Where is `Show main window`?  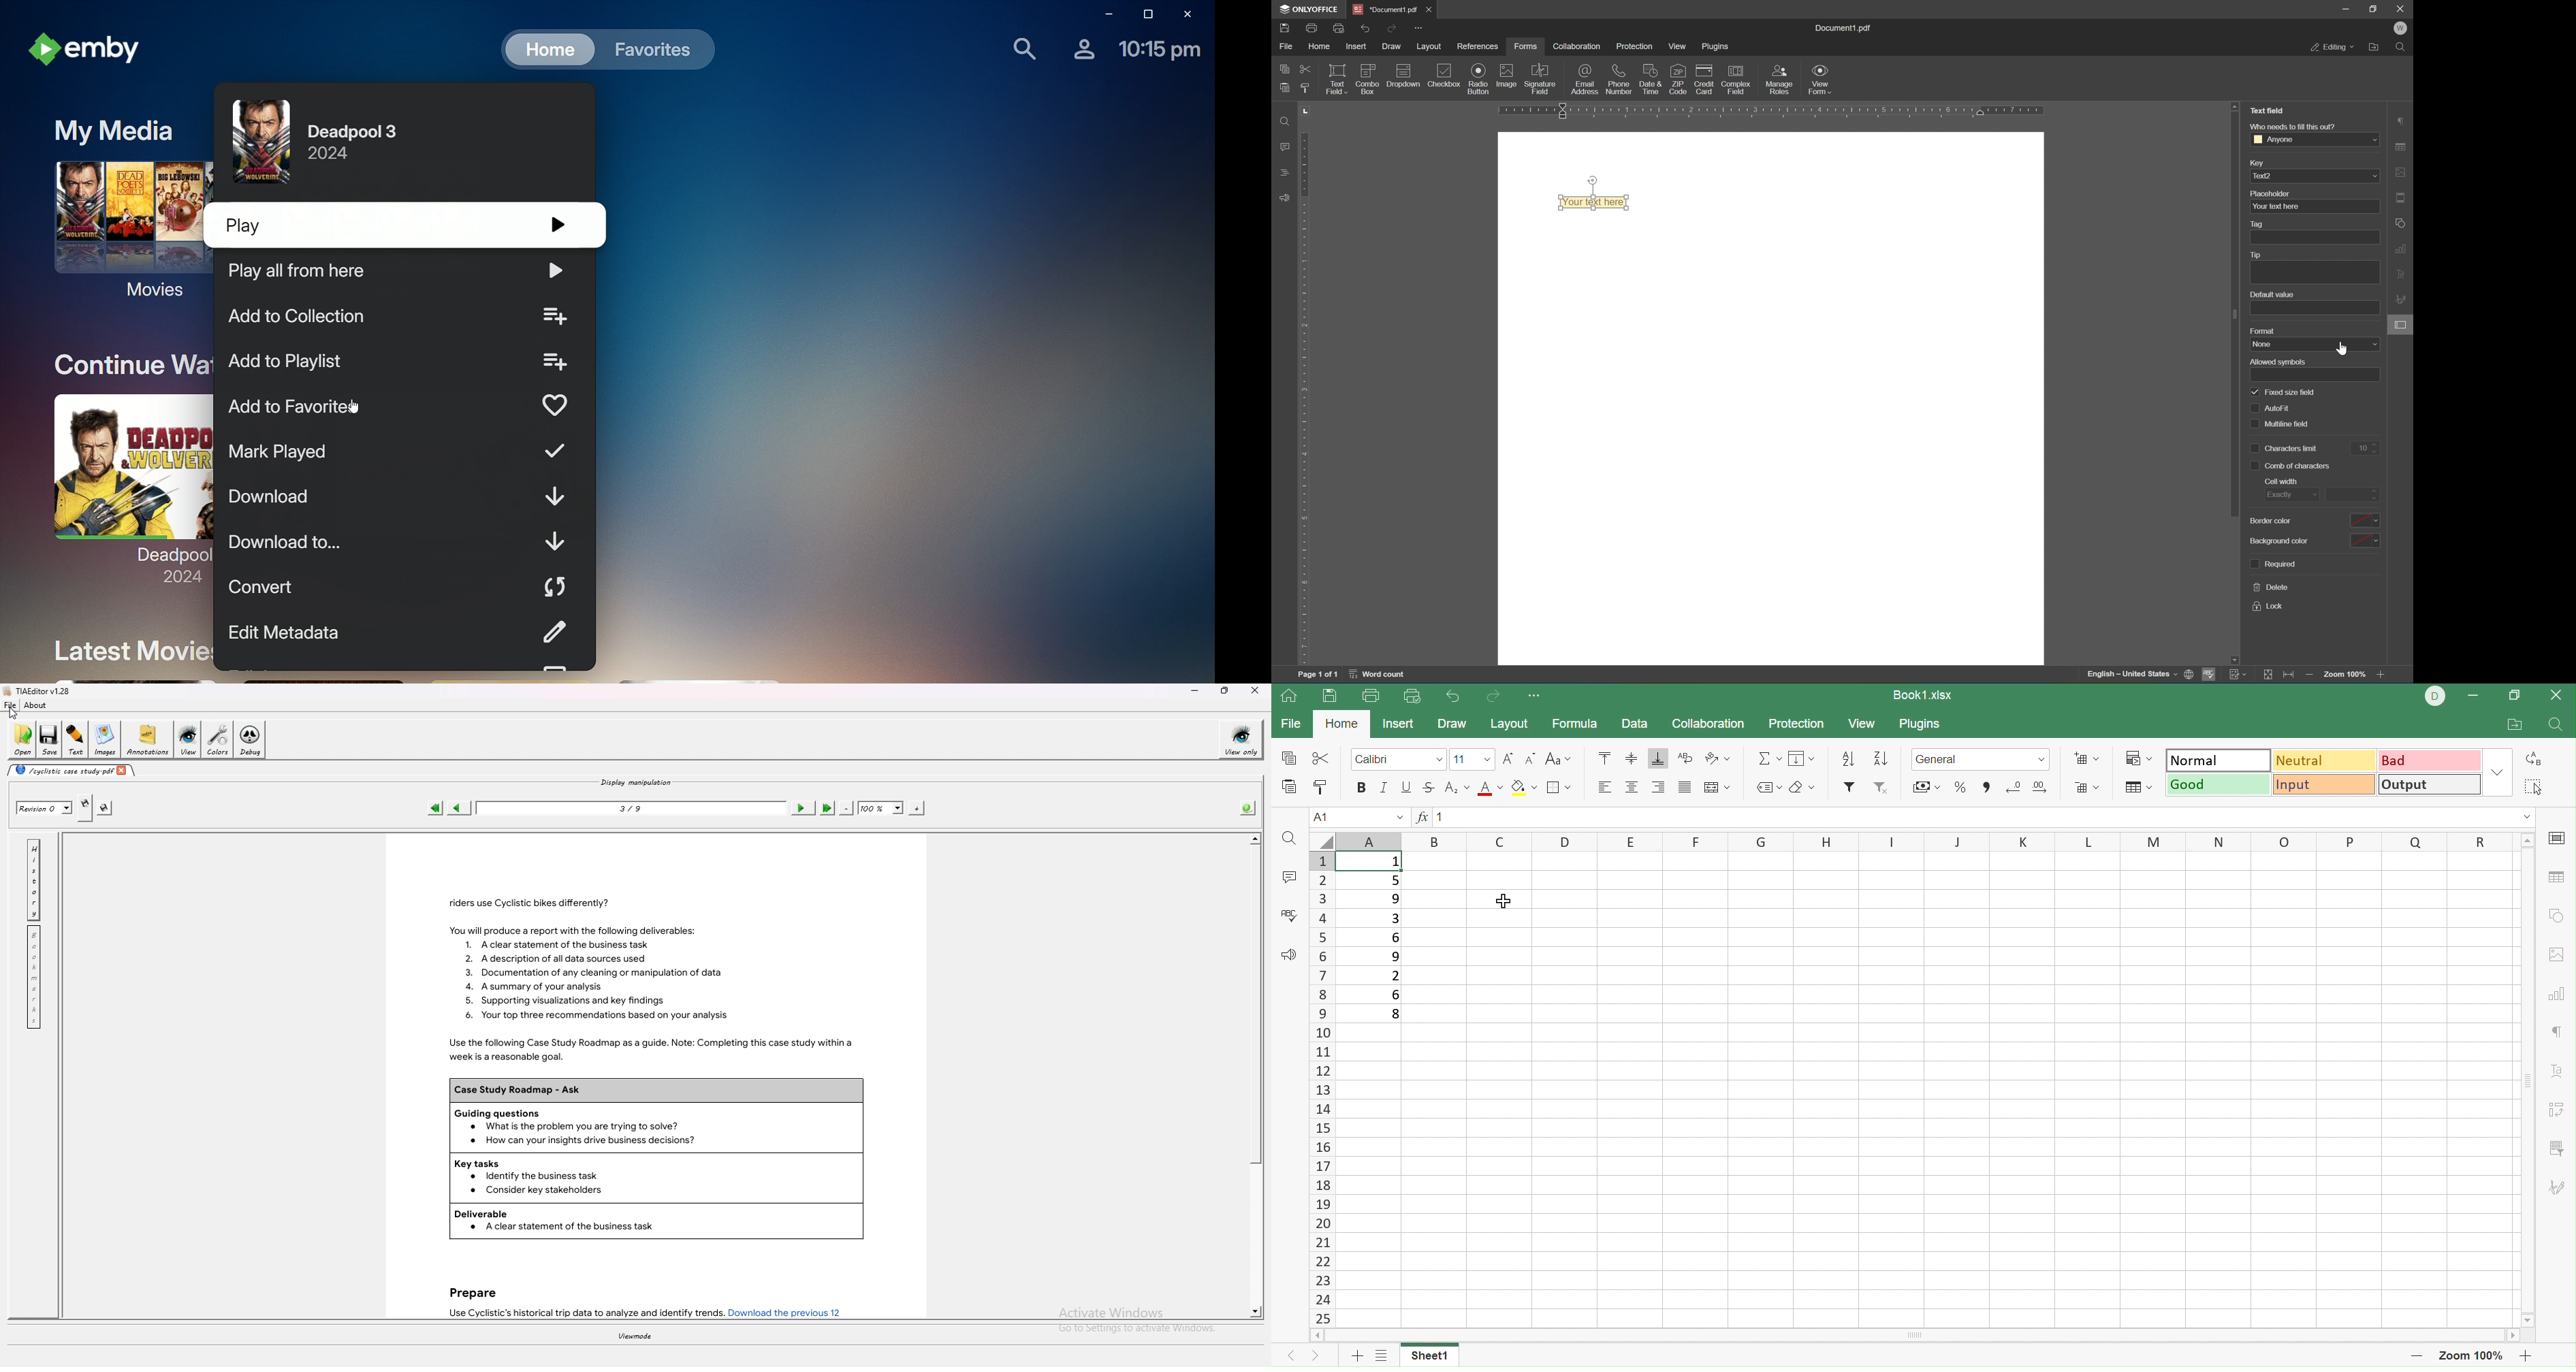
Show main window is located at coordinates (1288, 696).